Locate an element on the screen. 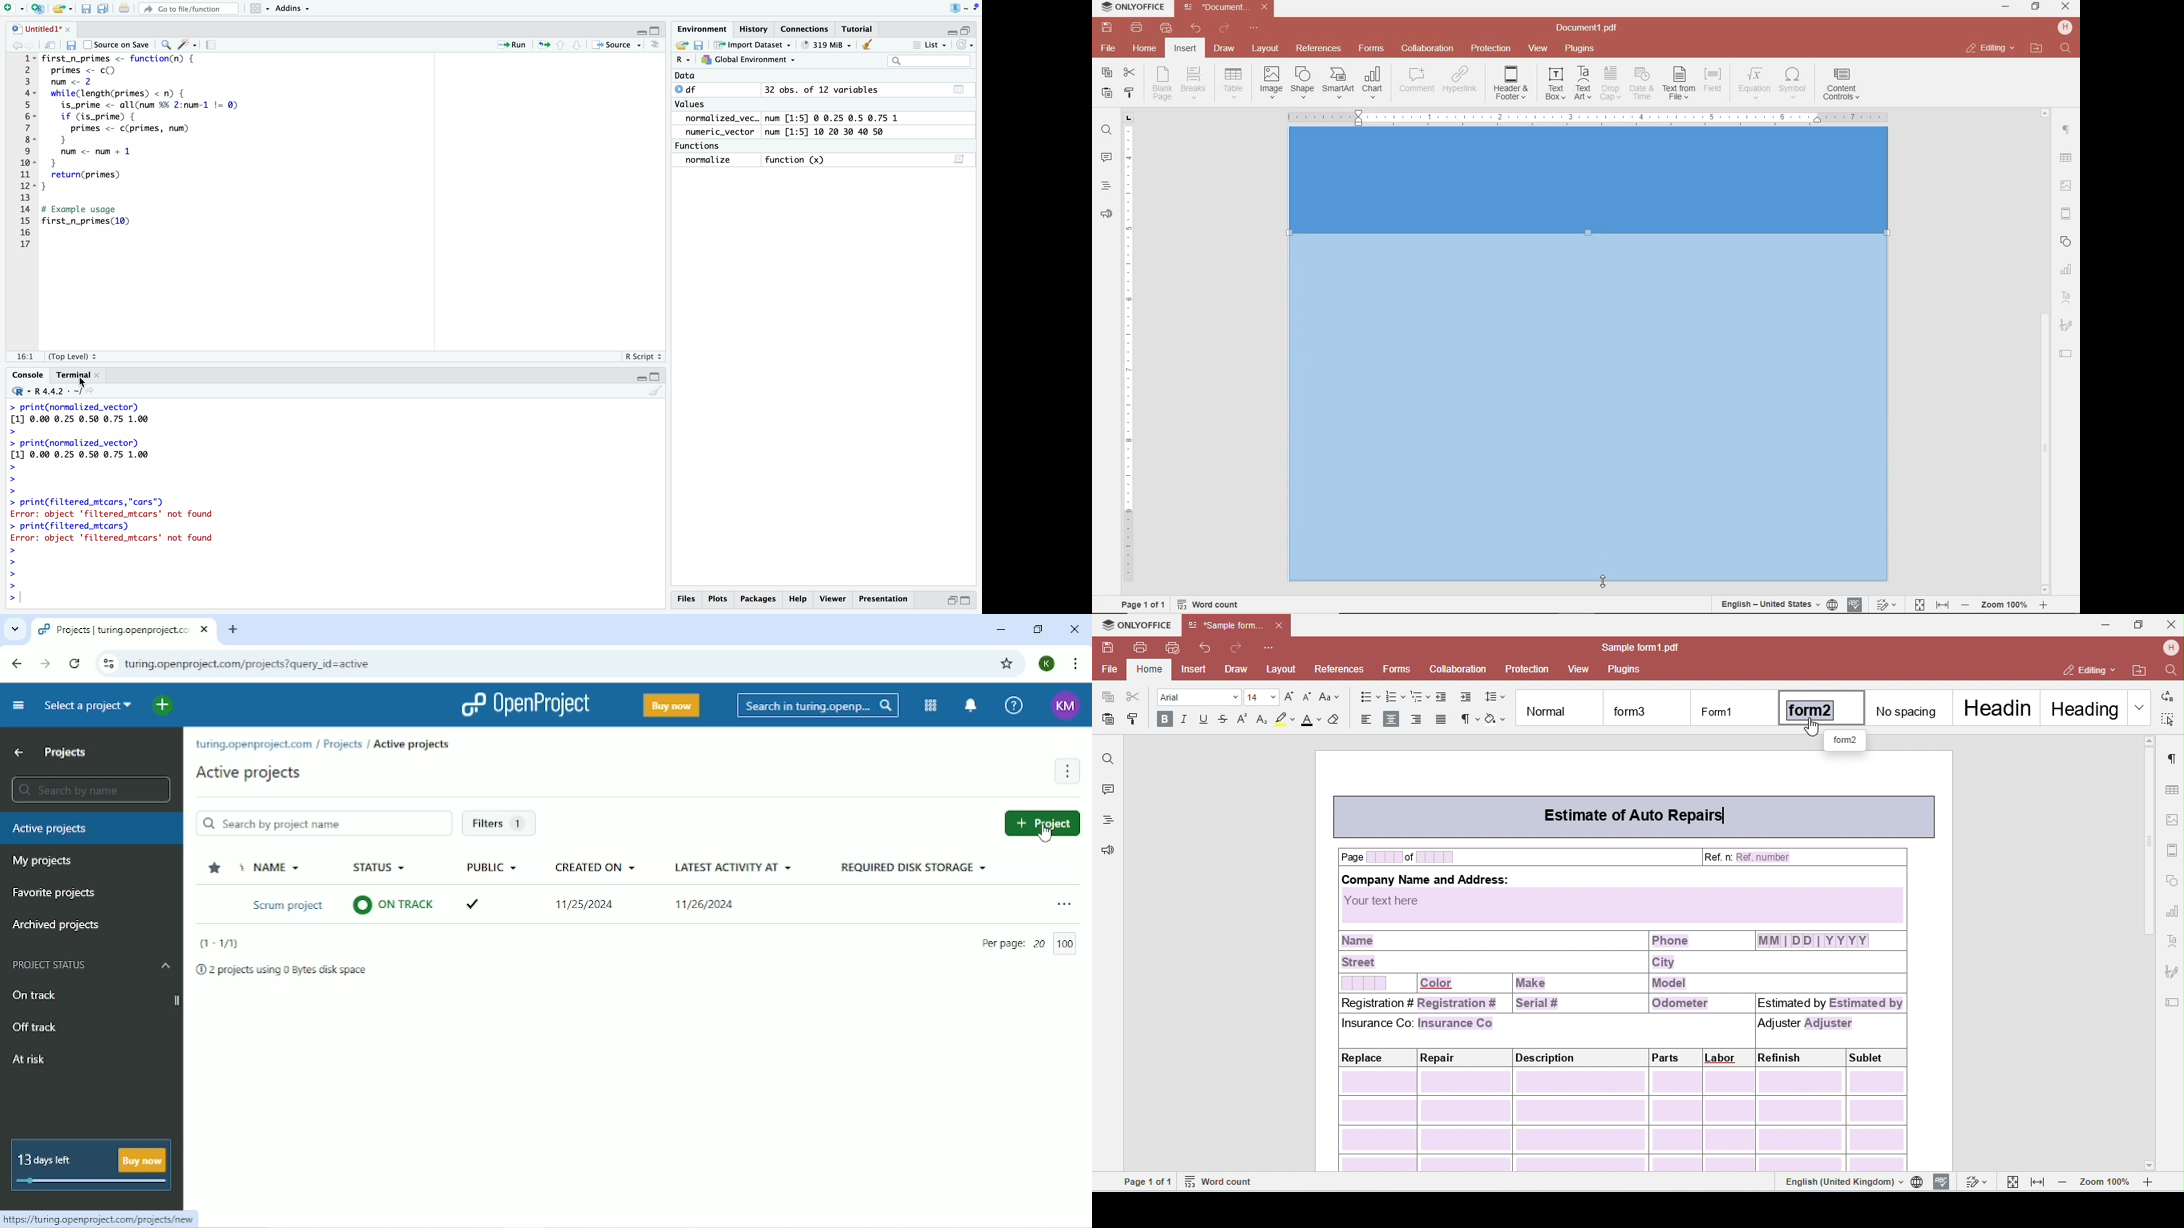  Console is located at coordinates (29, 374).